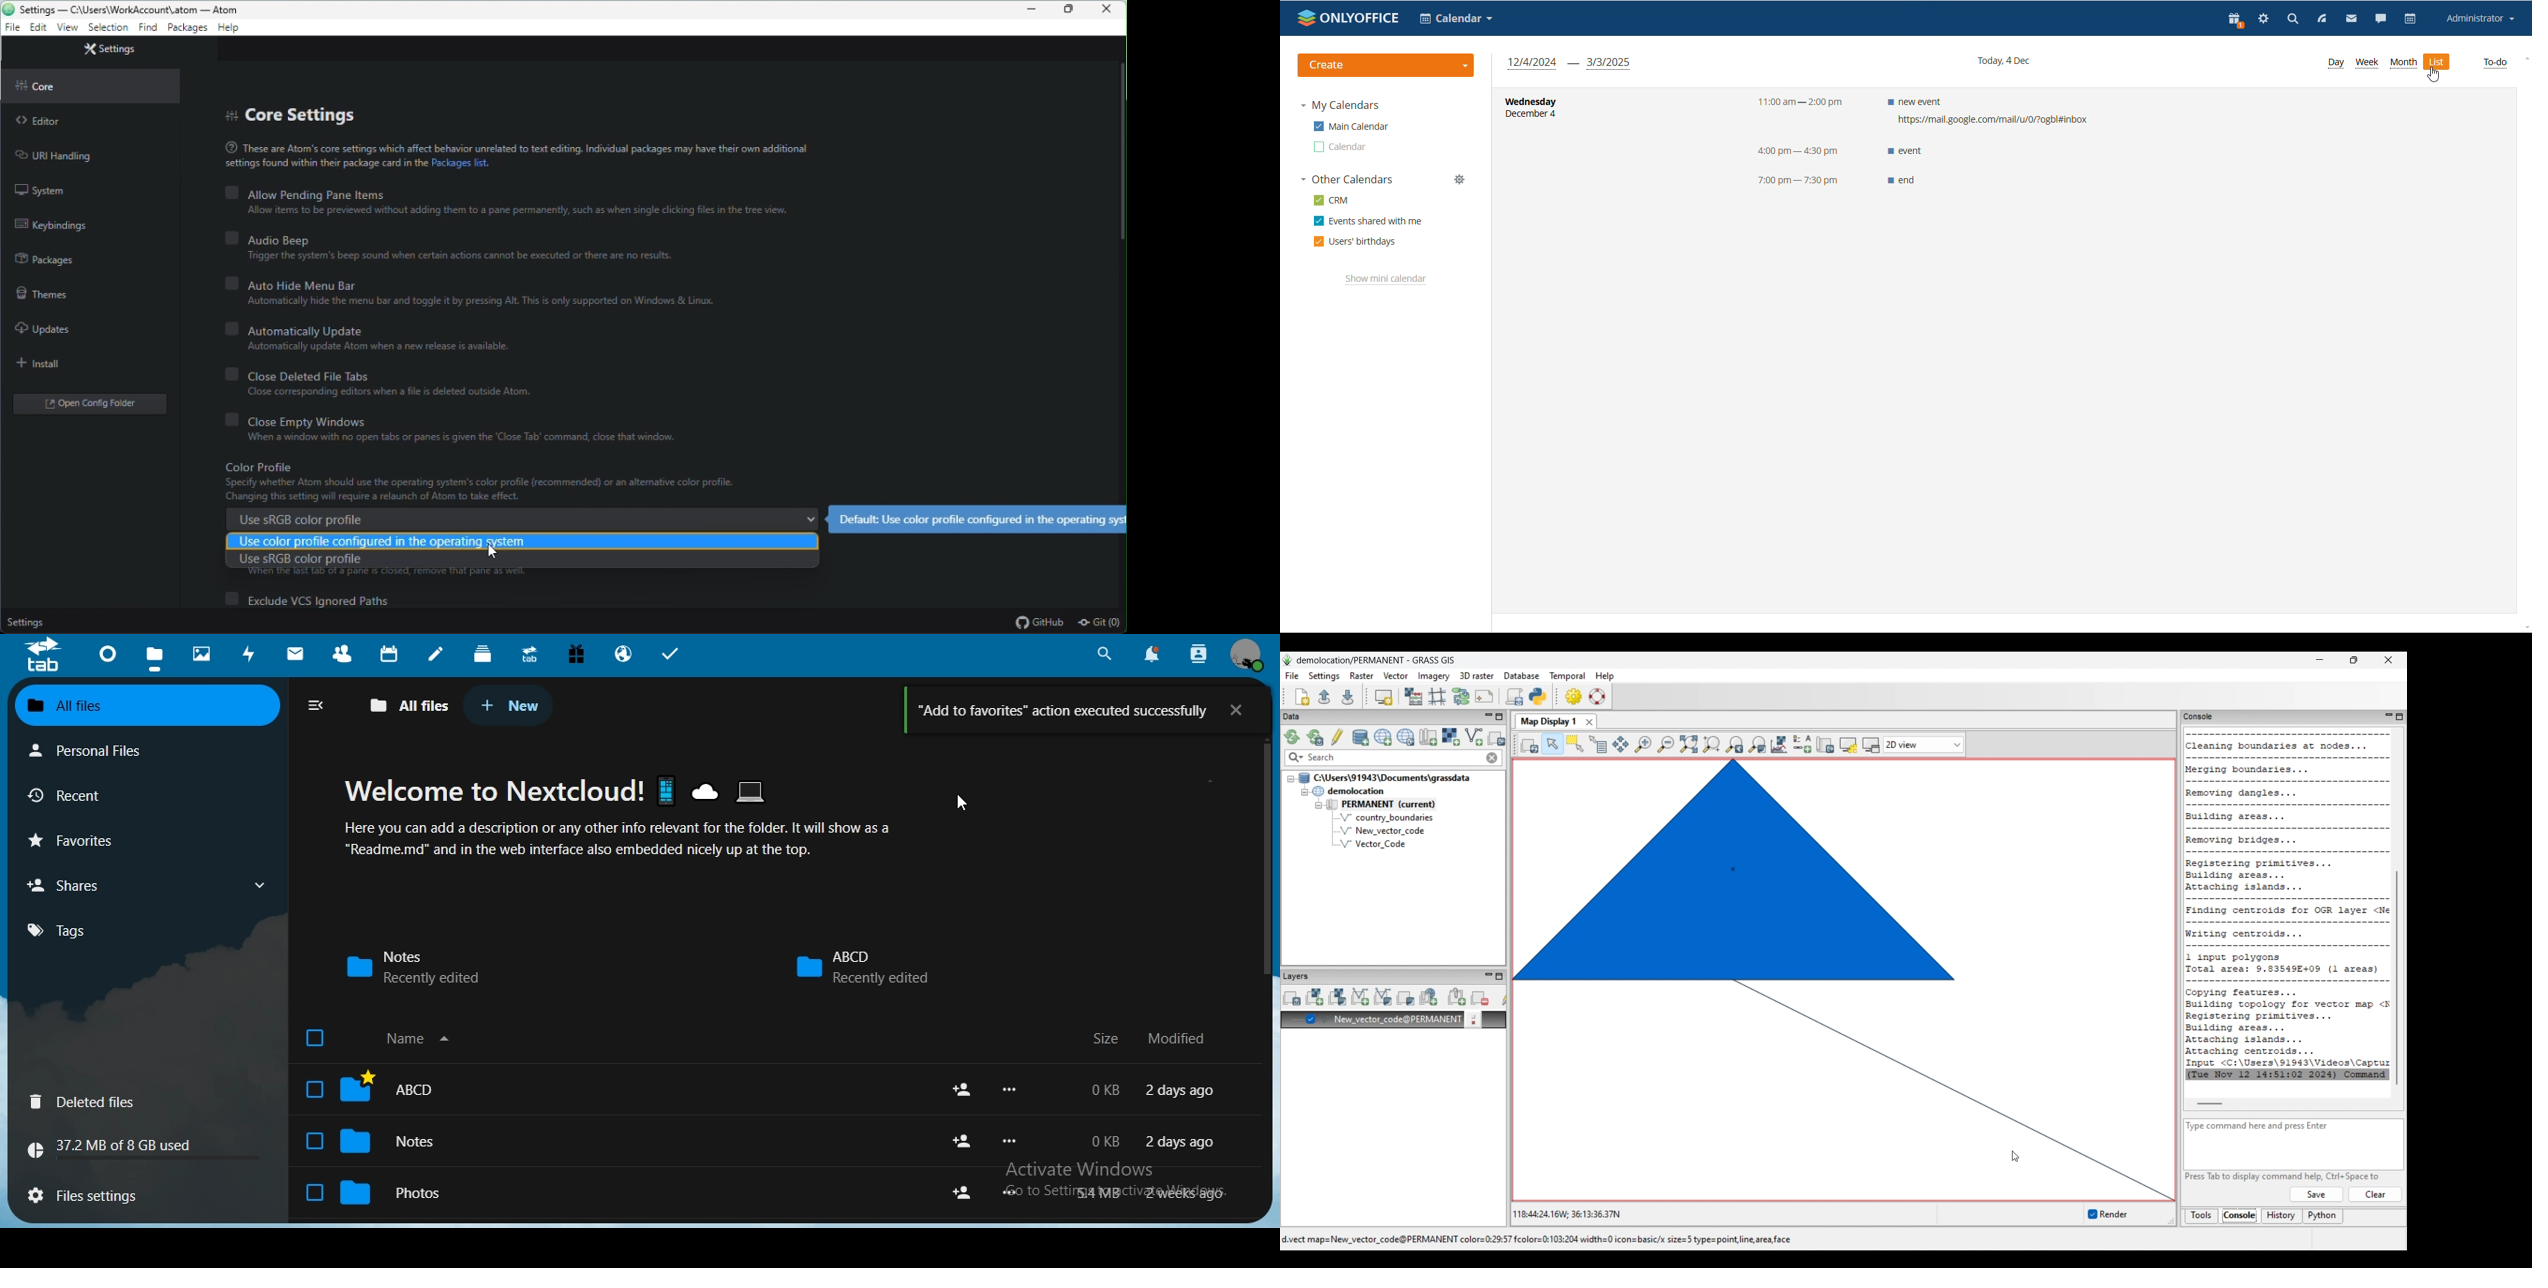 The height and width of the screenshot is (1288, 2548). I want to click on ..., so click(1009, 1090).